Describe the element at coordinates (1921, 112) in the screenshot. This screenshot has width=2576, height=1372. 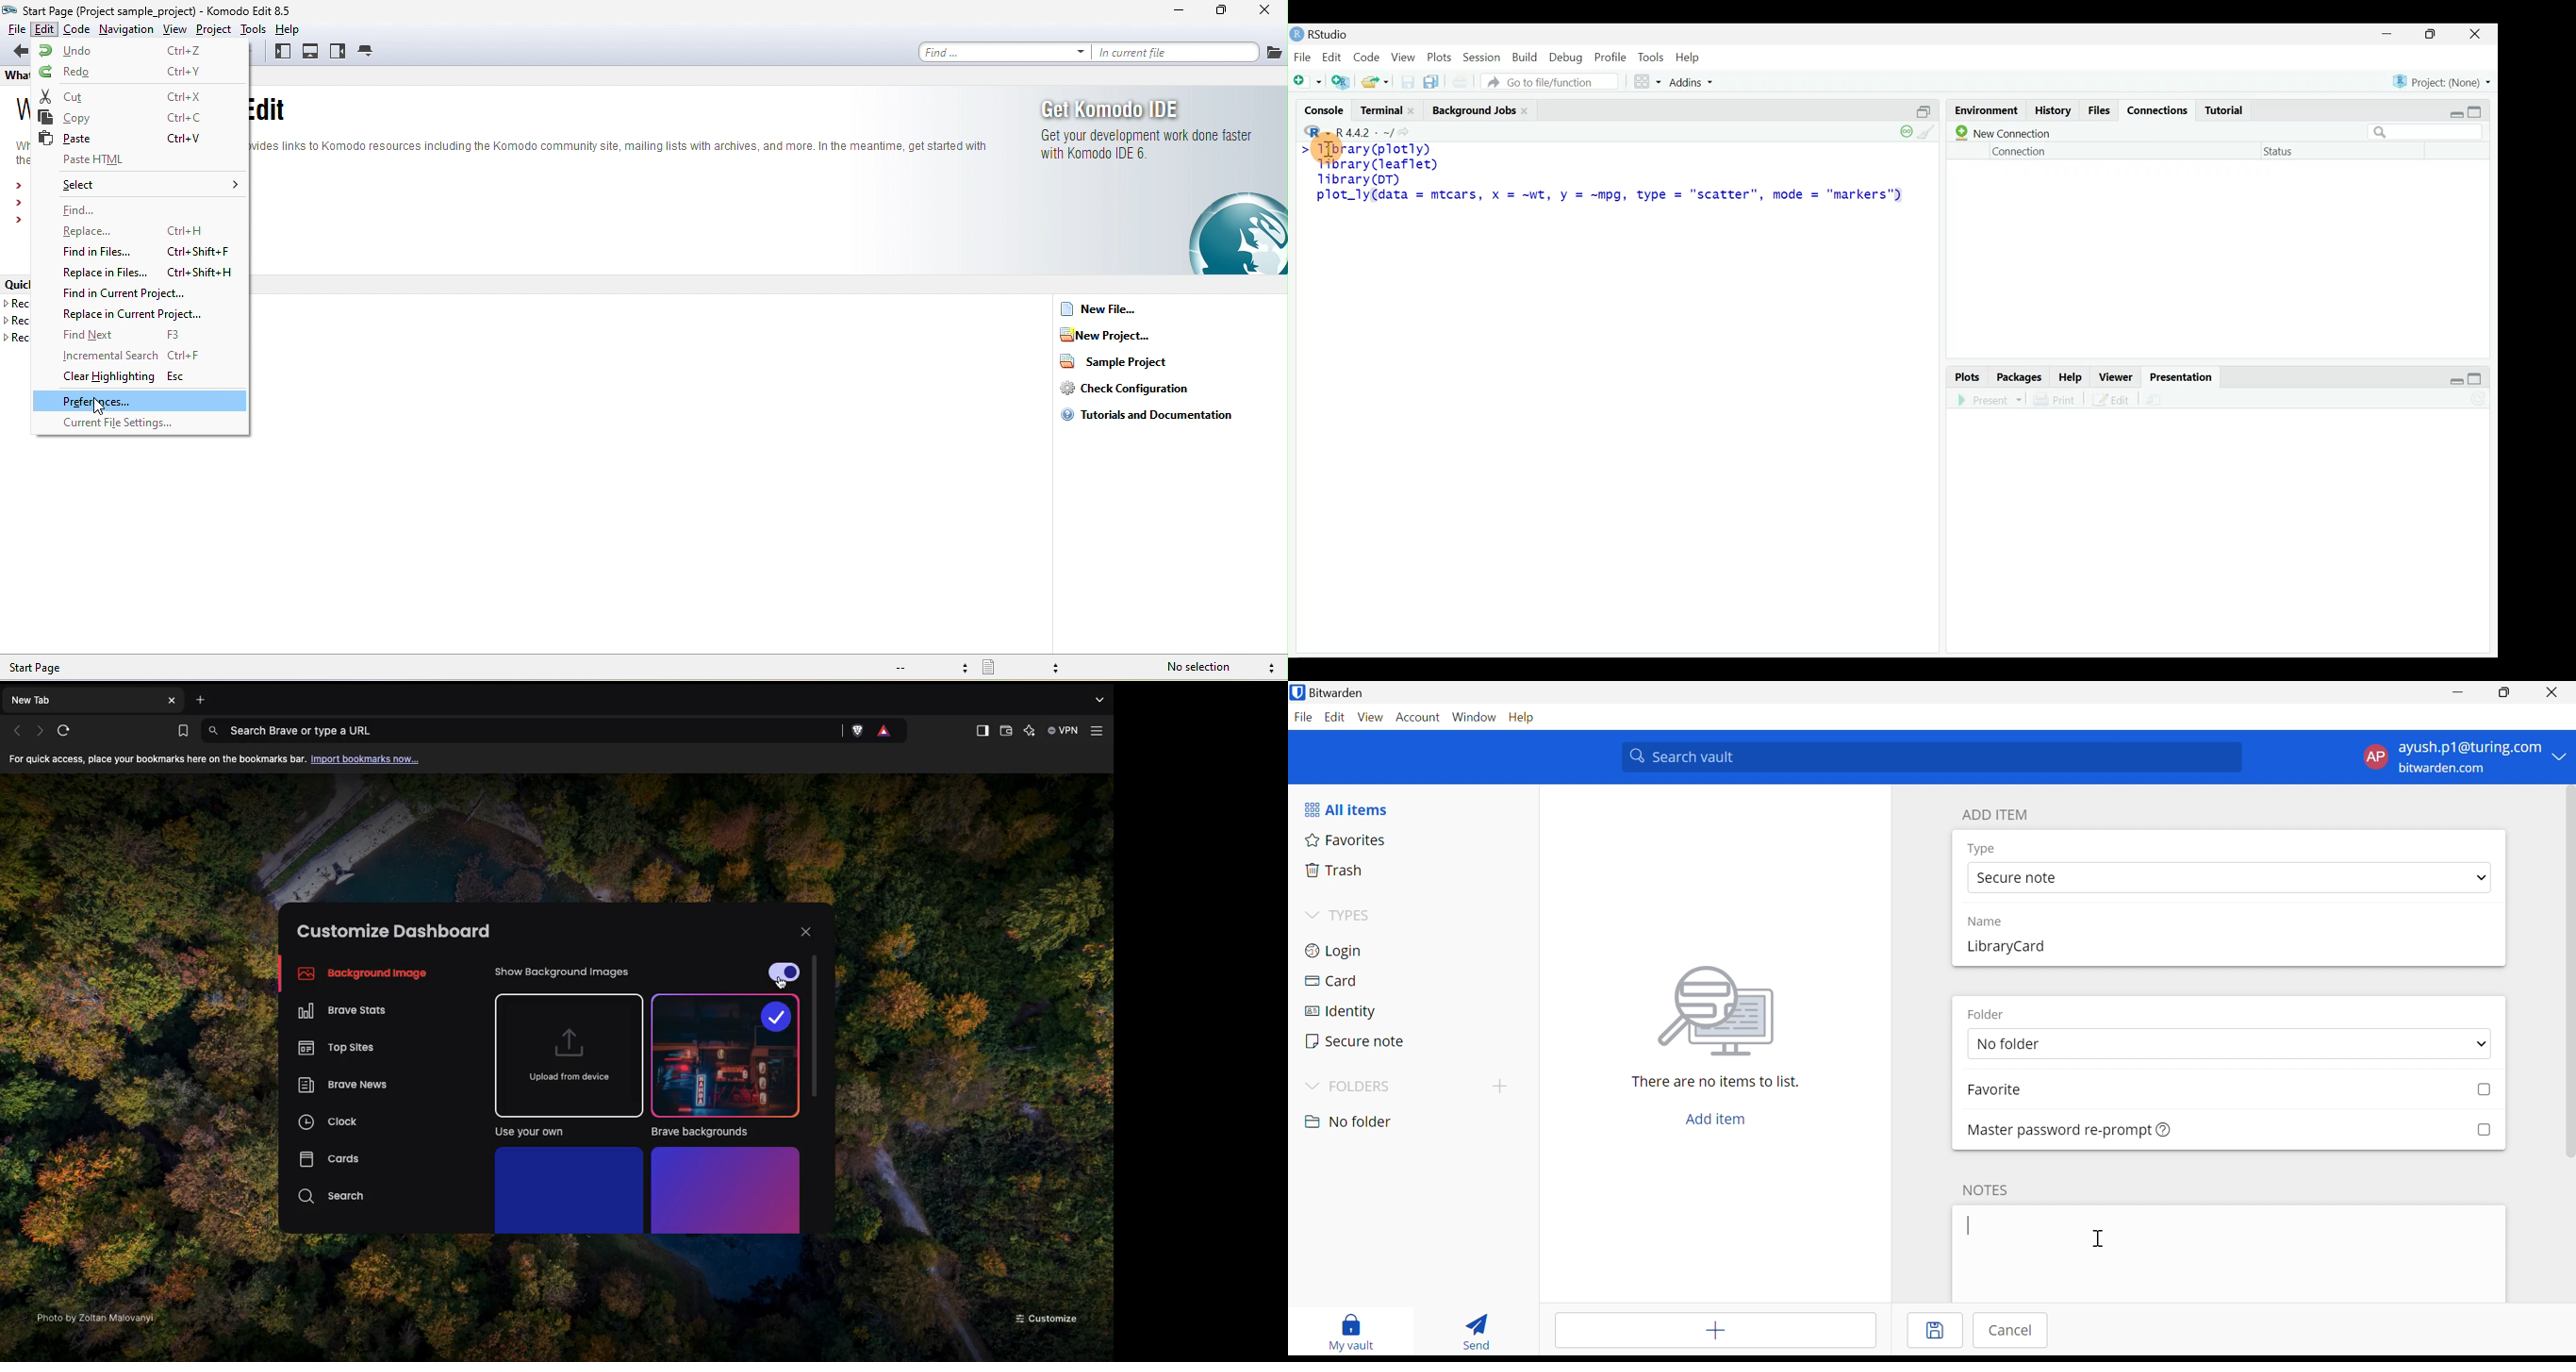
I see `Split` at that location.